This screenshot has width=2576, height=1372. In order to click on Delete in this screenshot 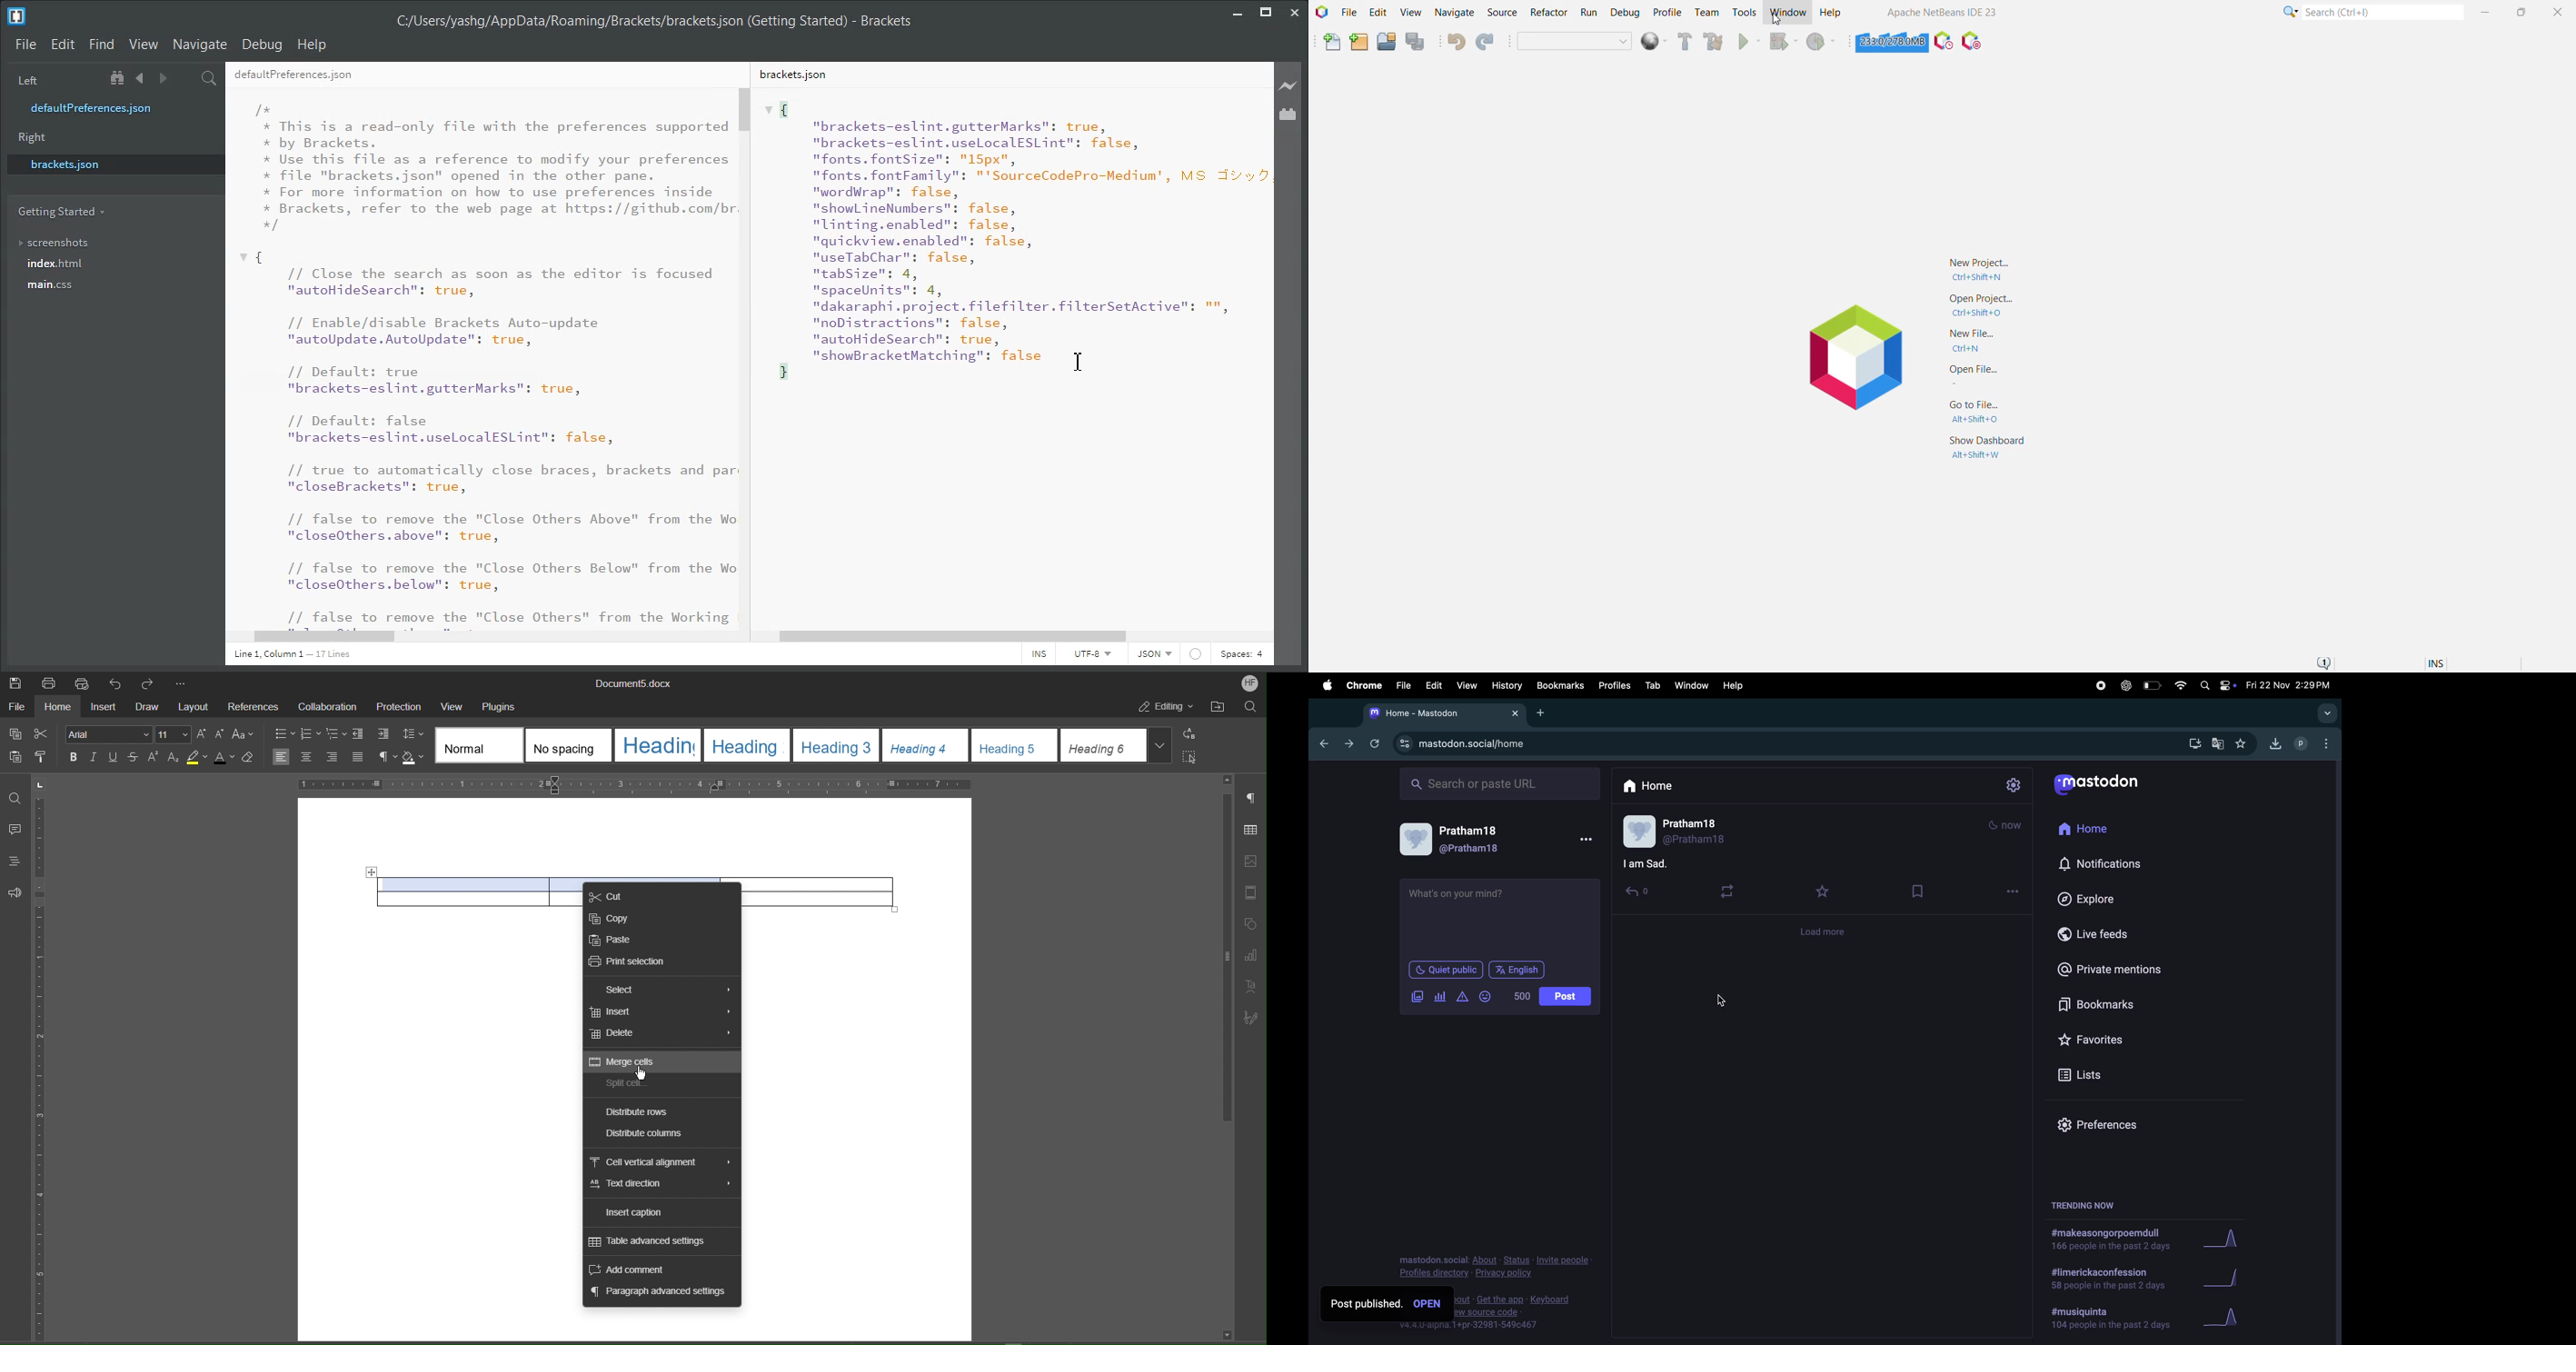, I will do `click(616, 1035)`.